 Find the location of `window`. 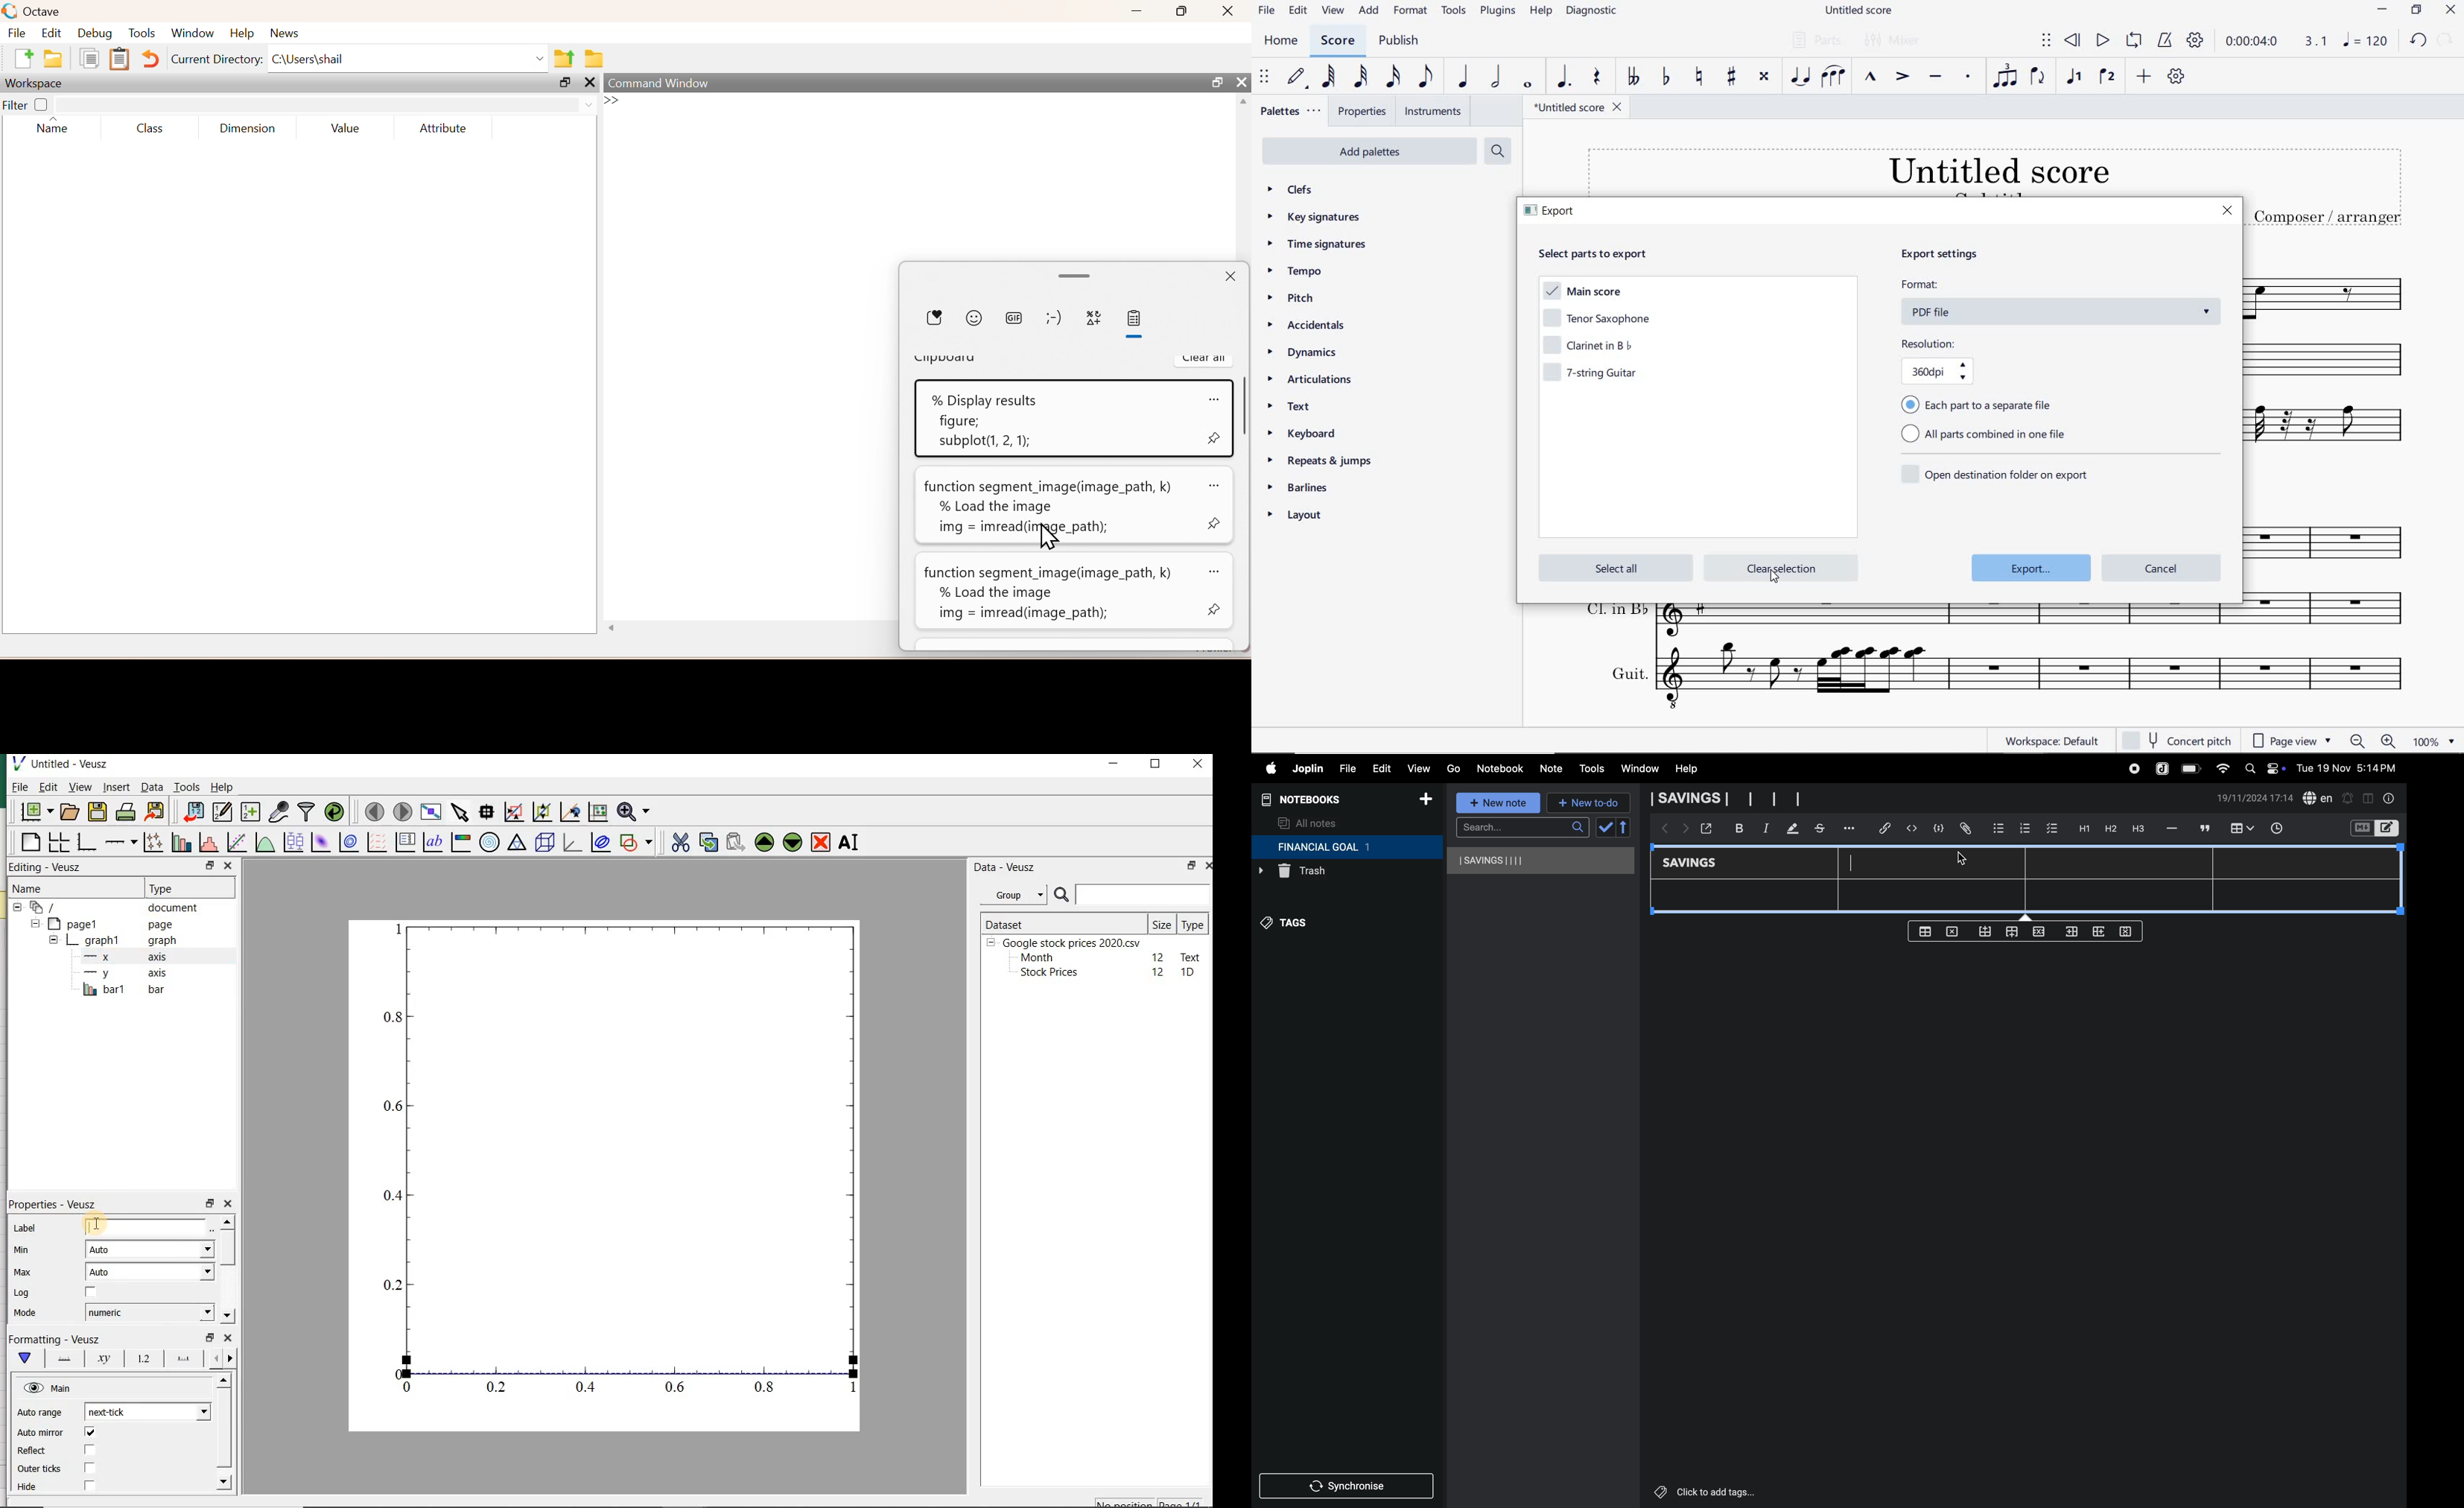

window is located at coordinates (1639, 769).